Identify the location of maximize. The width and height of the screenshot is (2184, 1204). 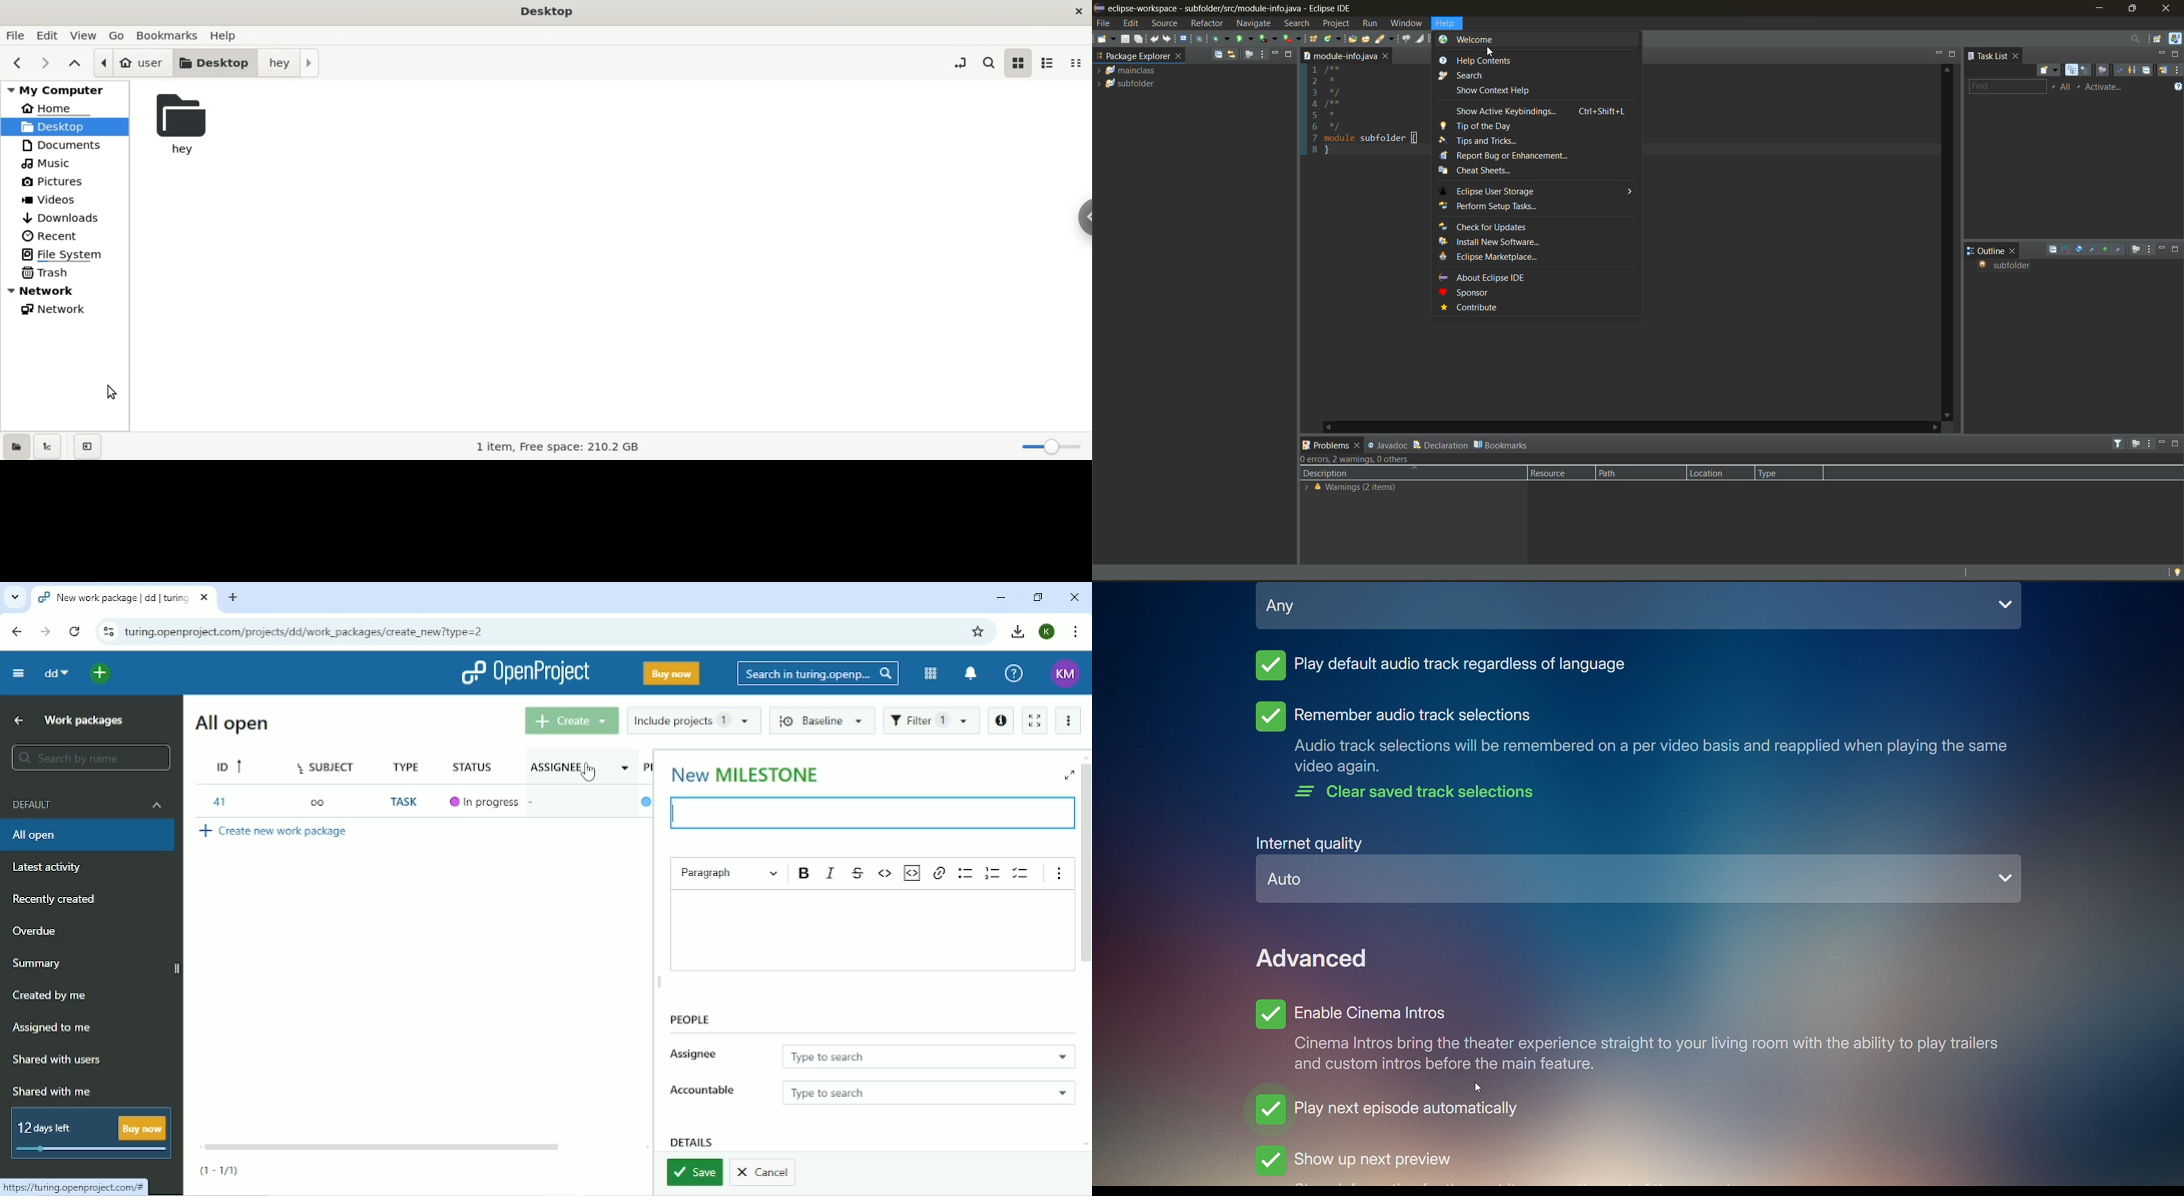
(2177, 53).